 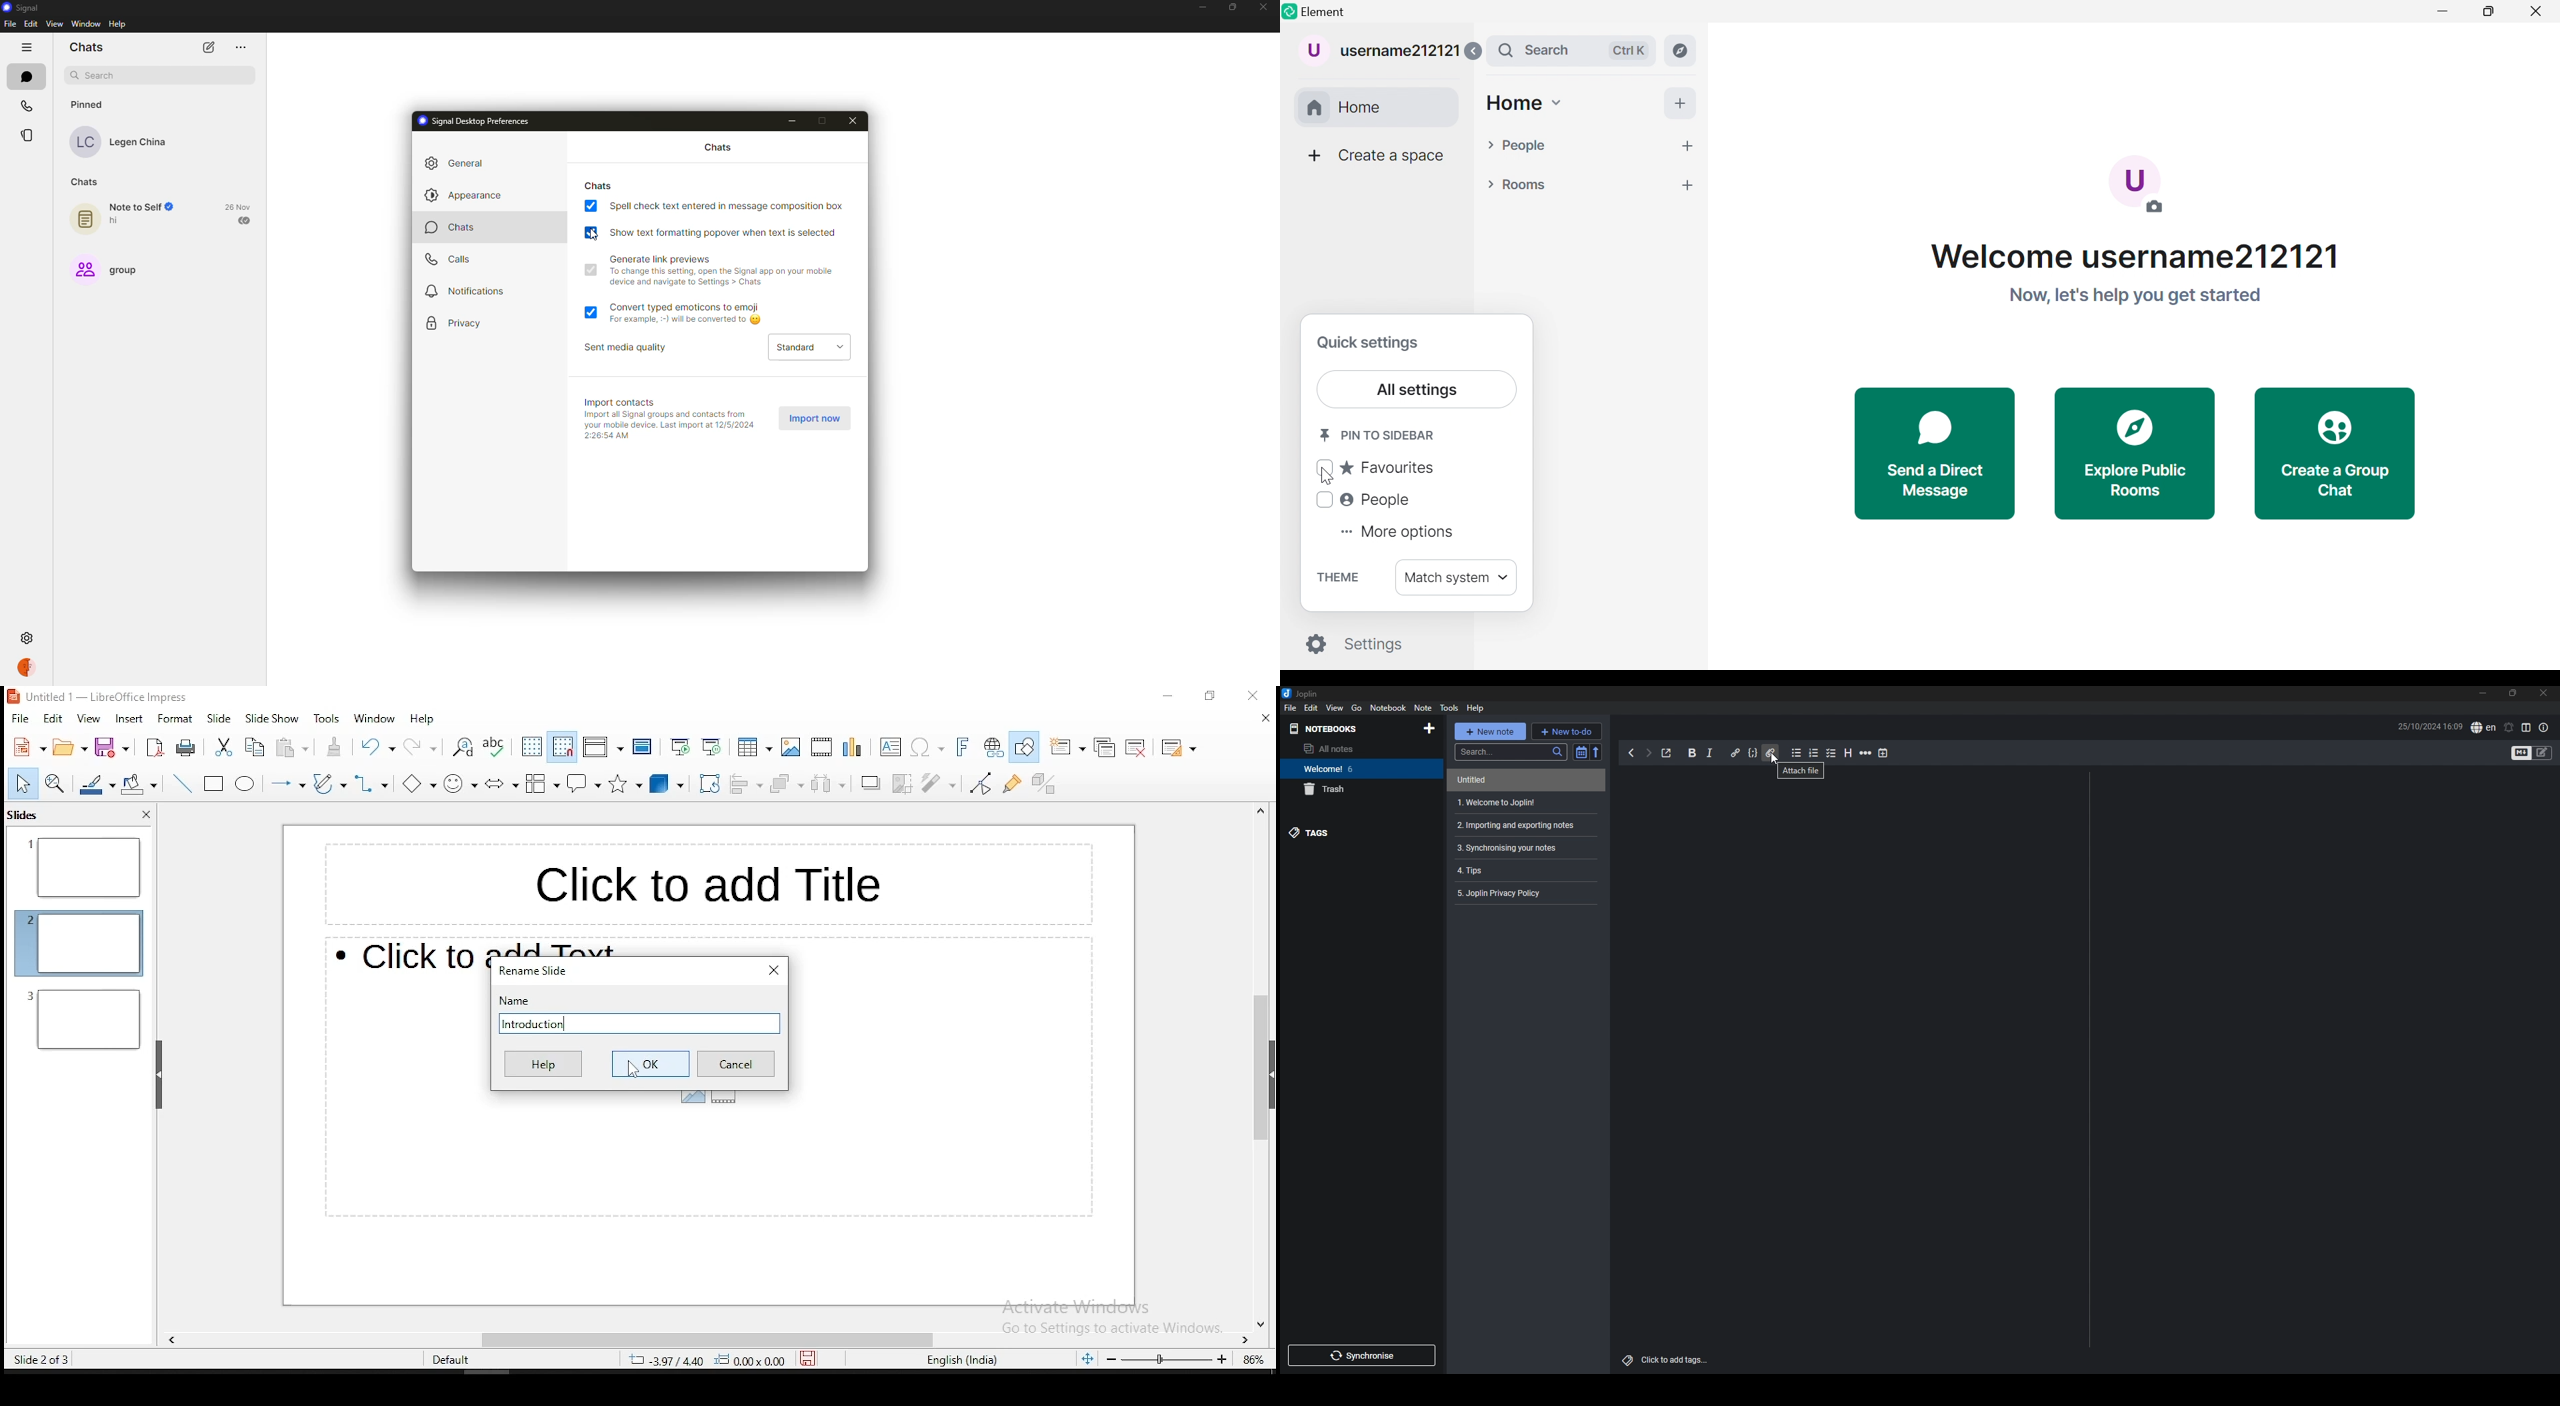 What do you see at coordinates (1429, 729) in the screenshot?
I see `add notebook` at bounding box center [1429, 729].